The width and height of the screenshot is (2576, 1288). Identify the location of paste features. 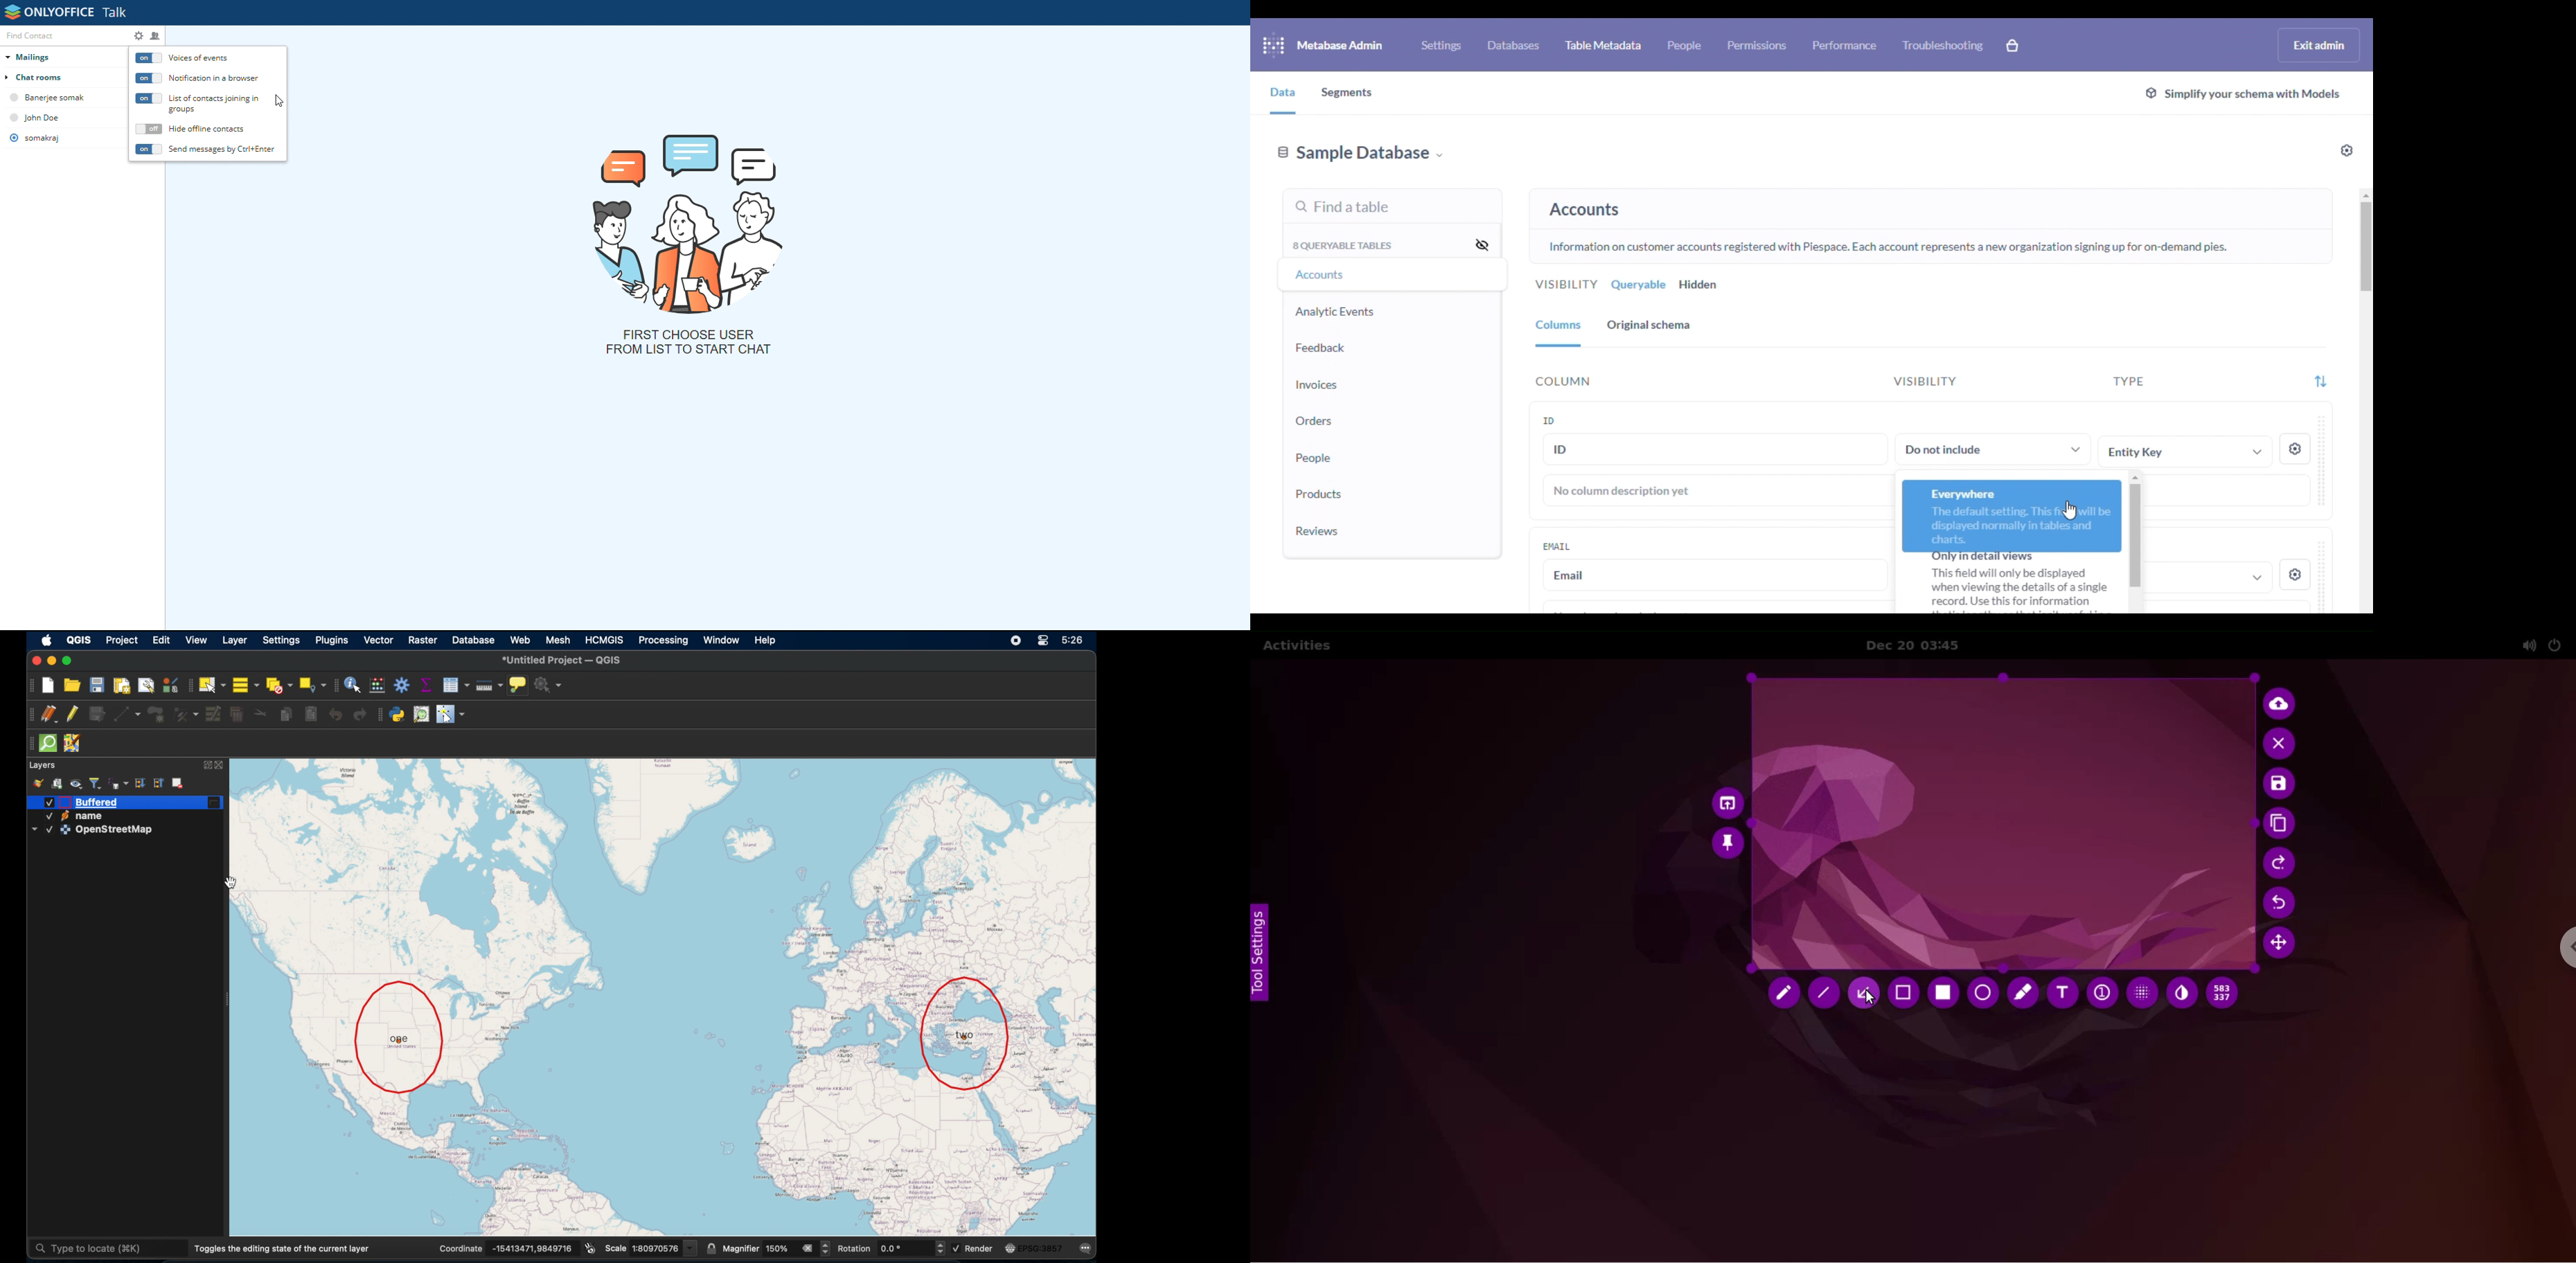
(311, 715).